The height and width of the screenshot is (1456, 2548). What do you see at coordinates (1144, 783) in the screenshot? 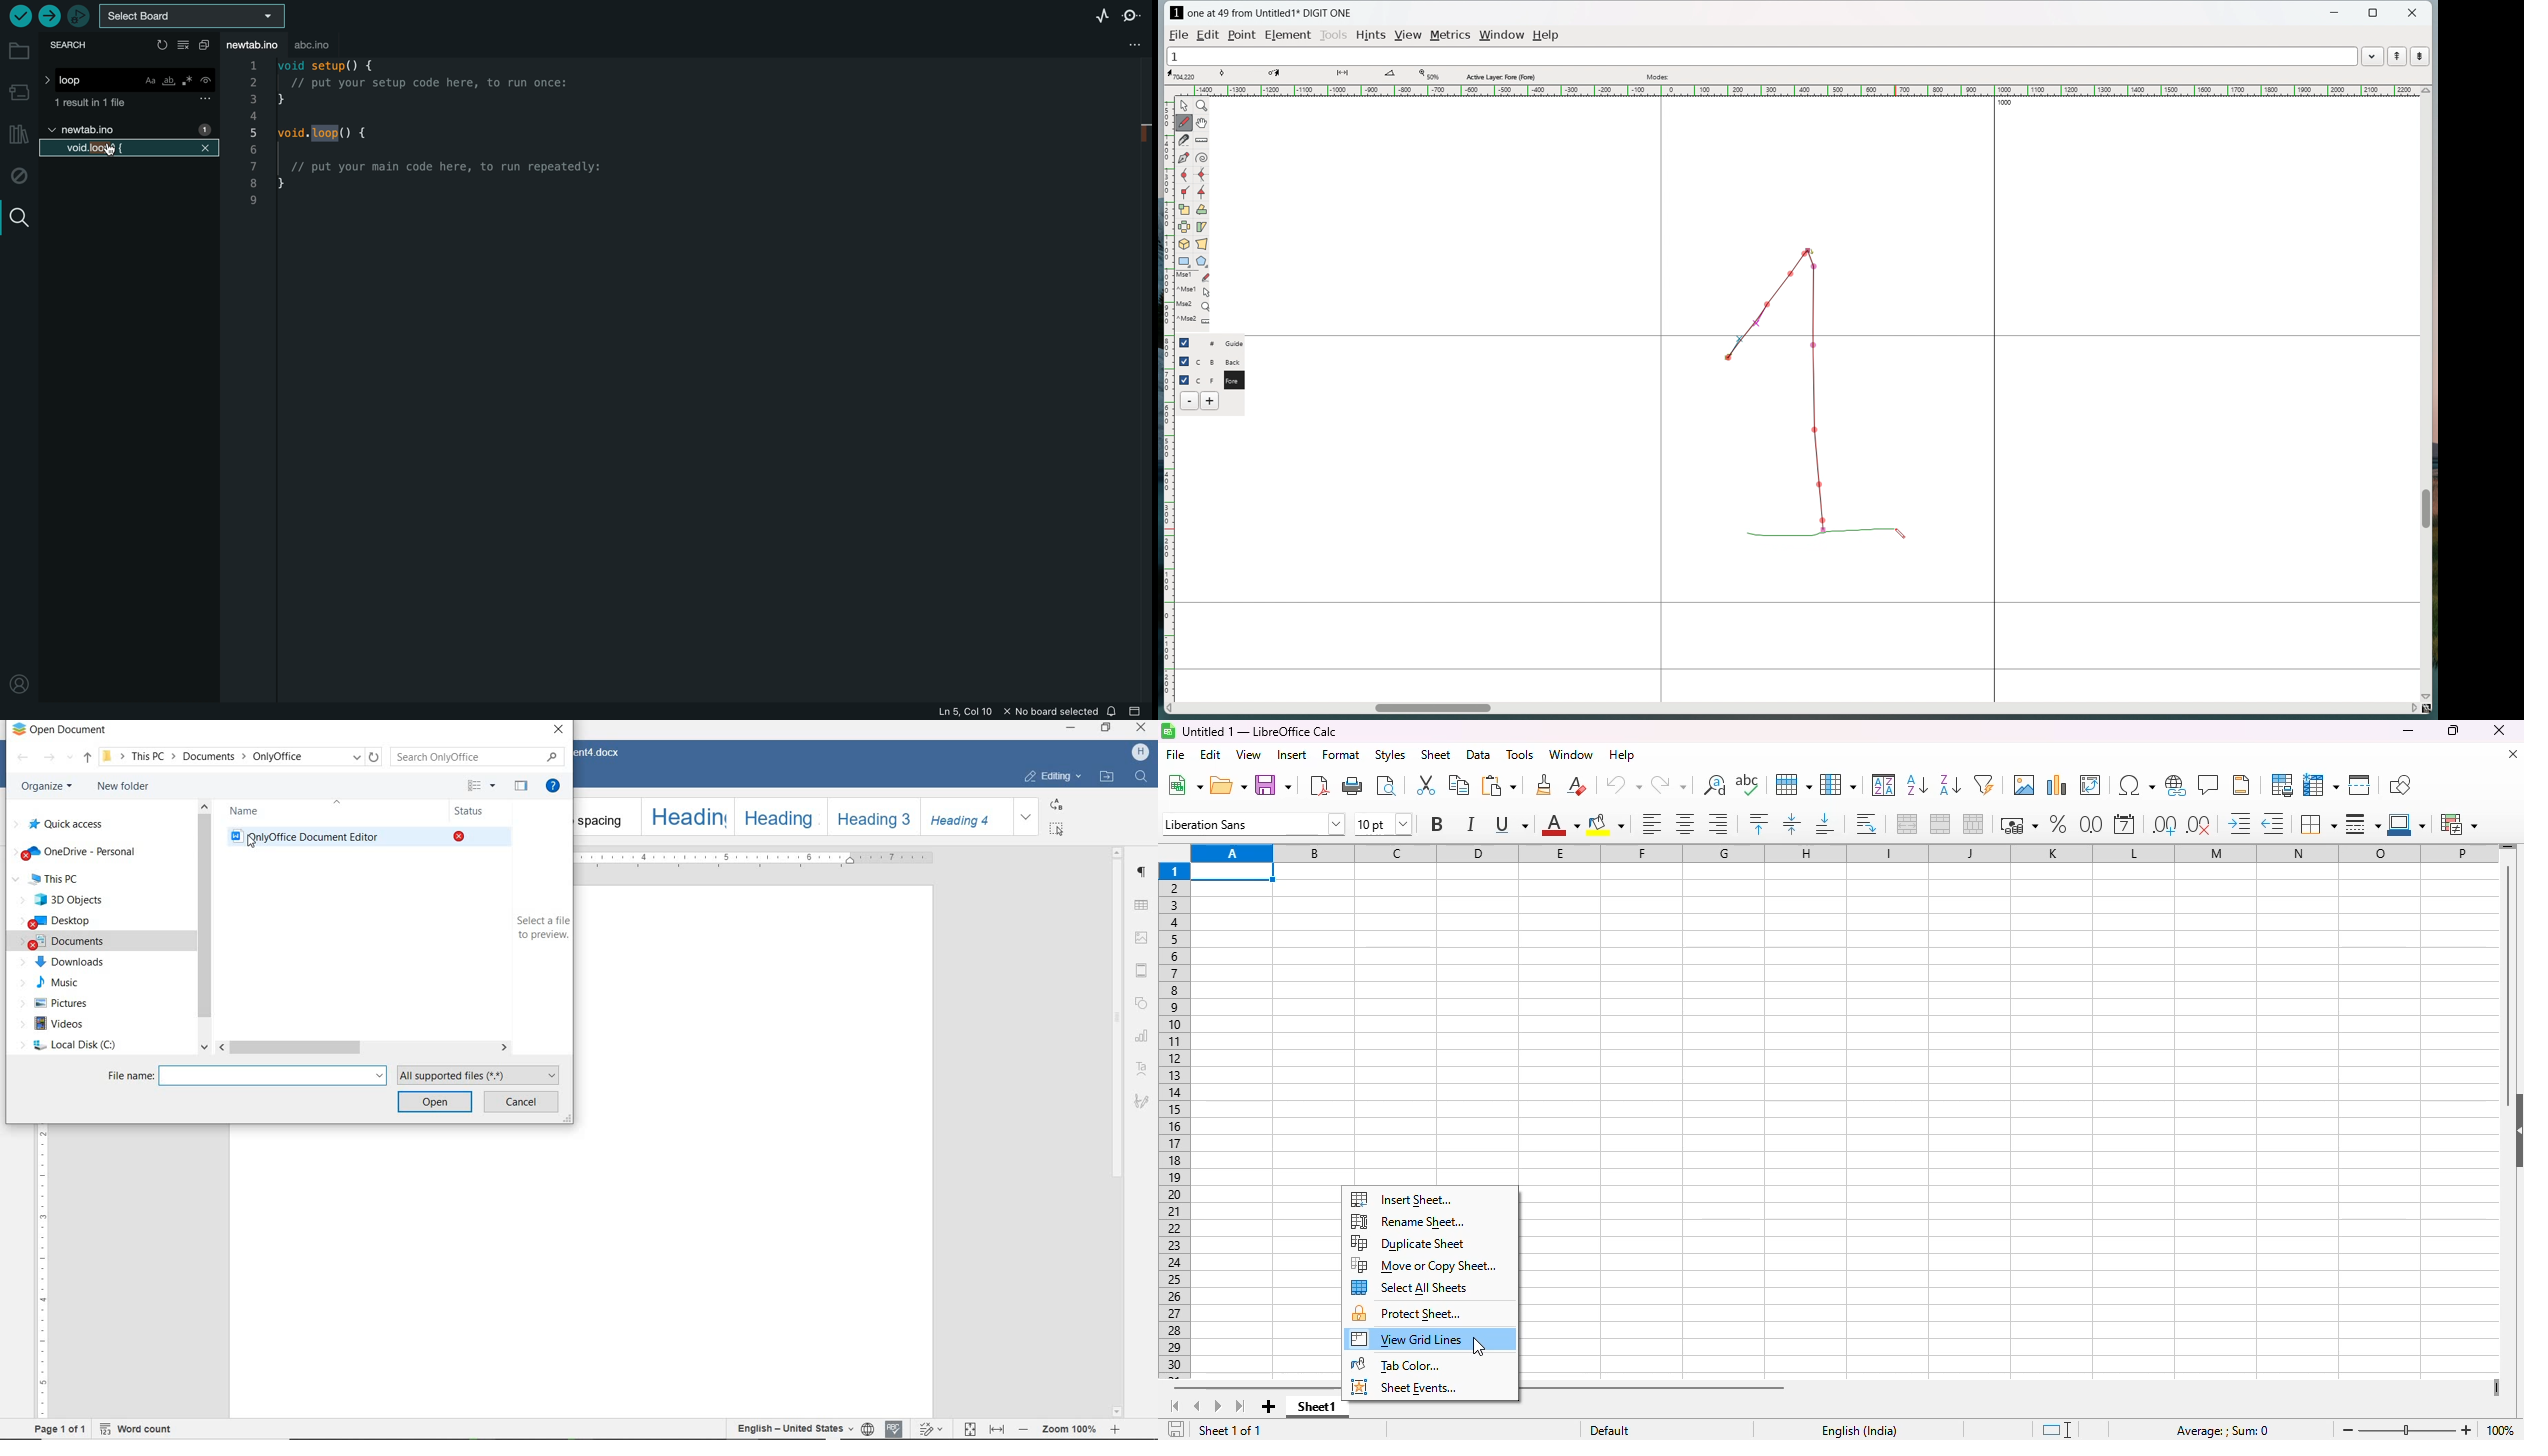
I see `Find` at bounding box center [1144, 783].